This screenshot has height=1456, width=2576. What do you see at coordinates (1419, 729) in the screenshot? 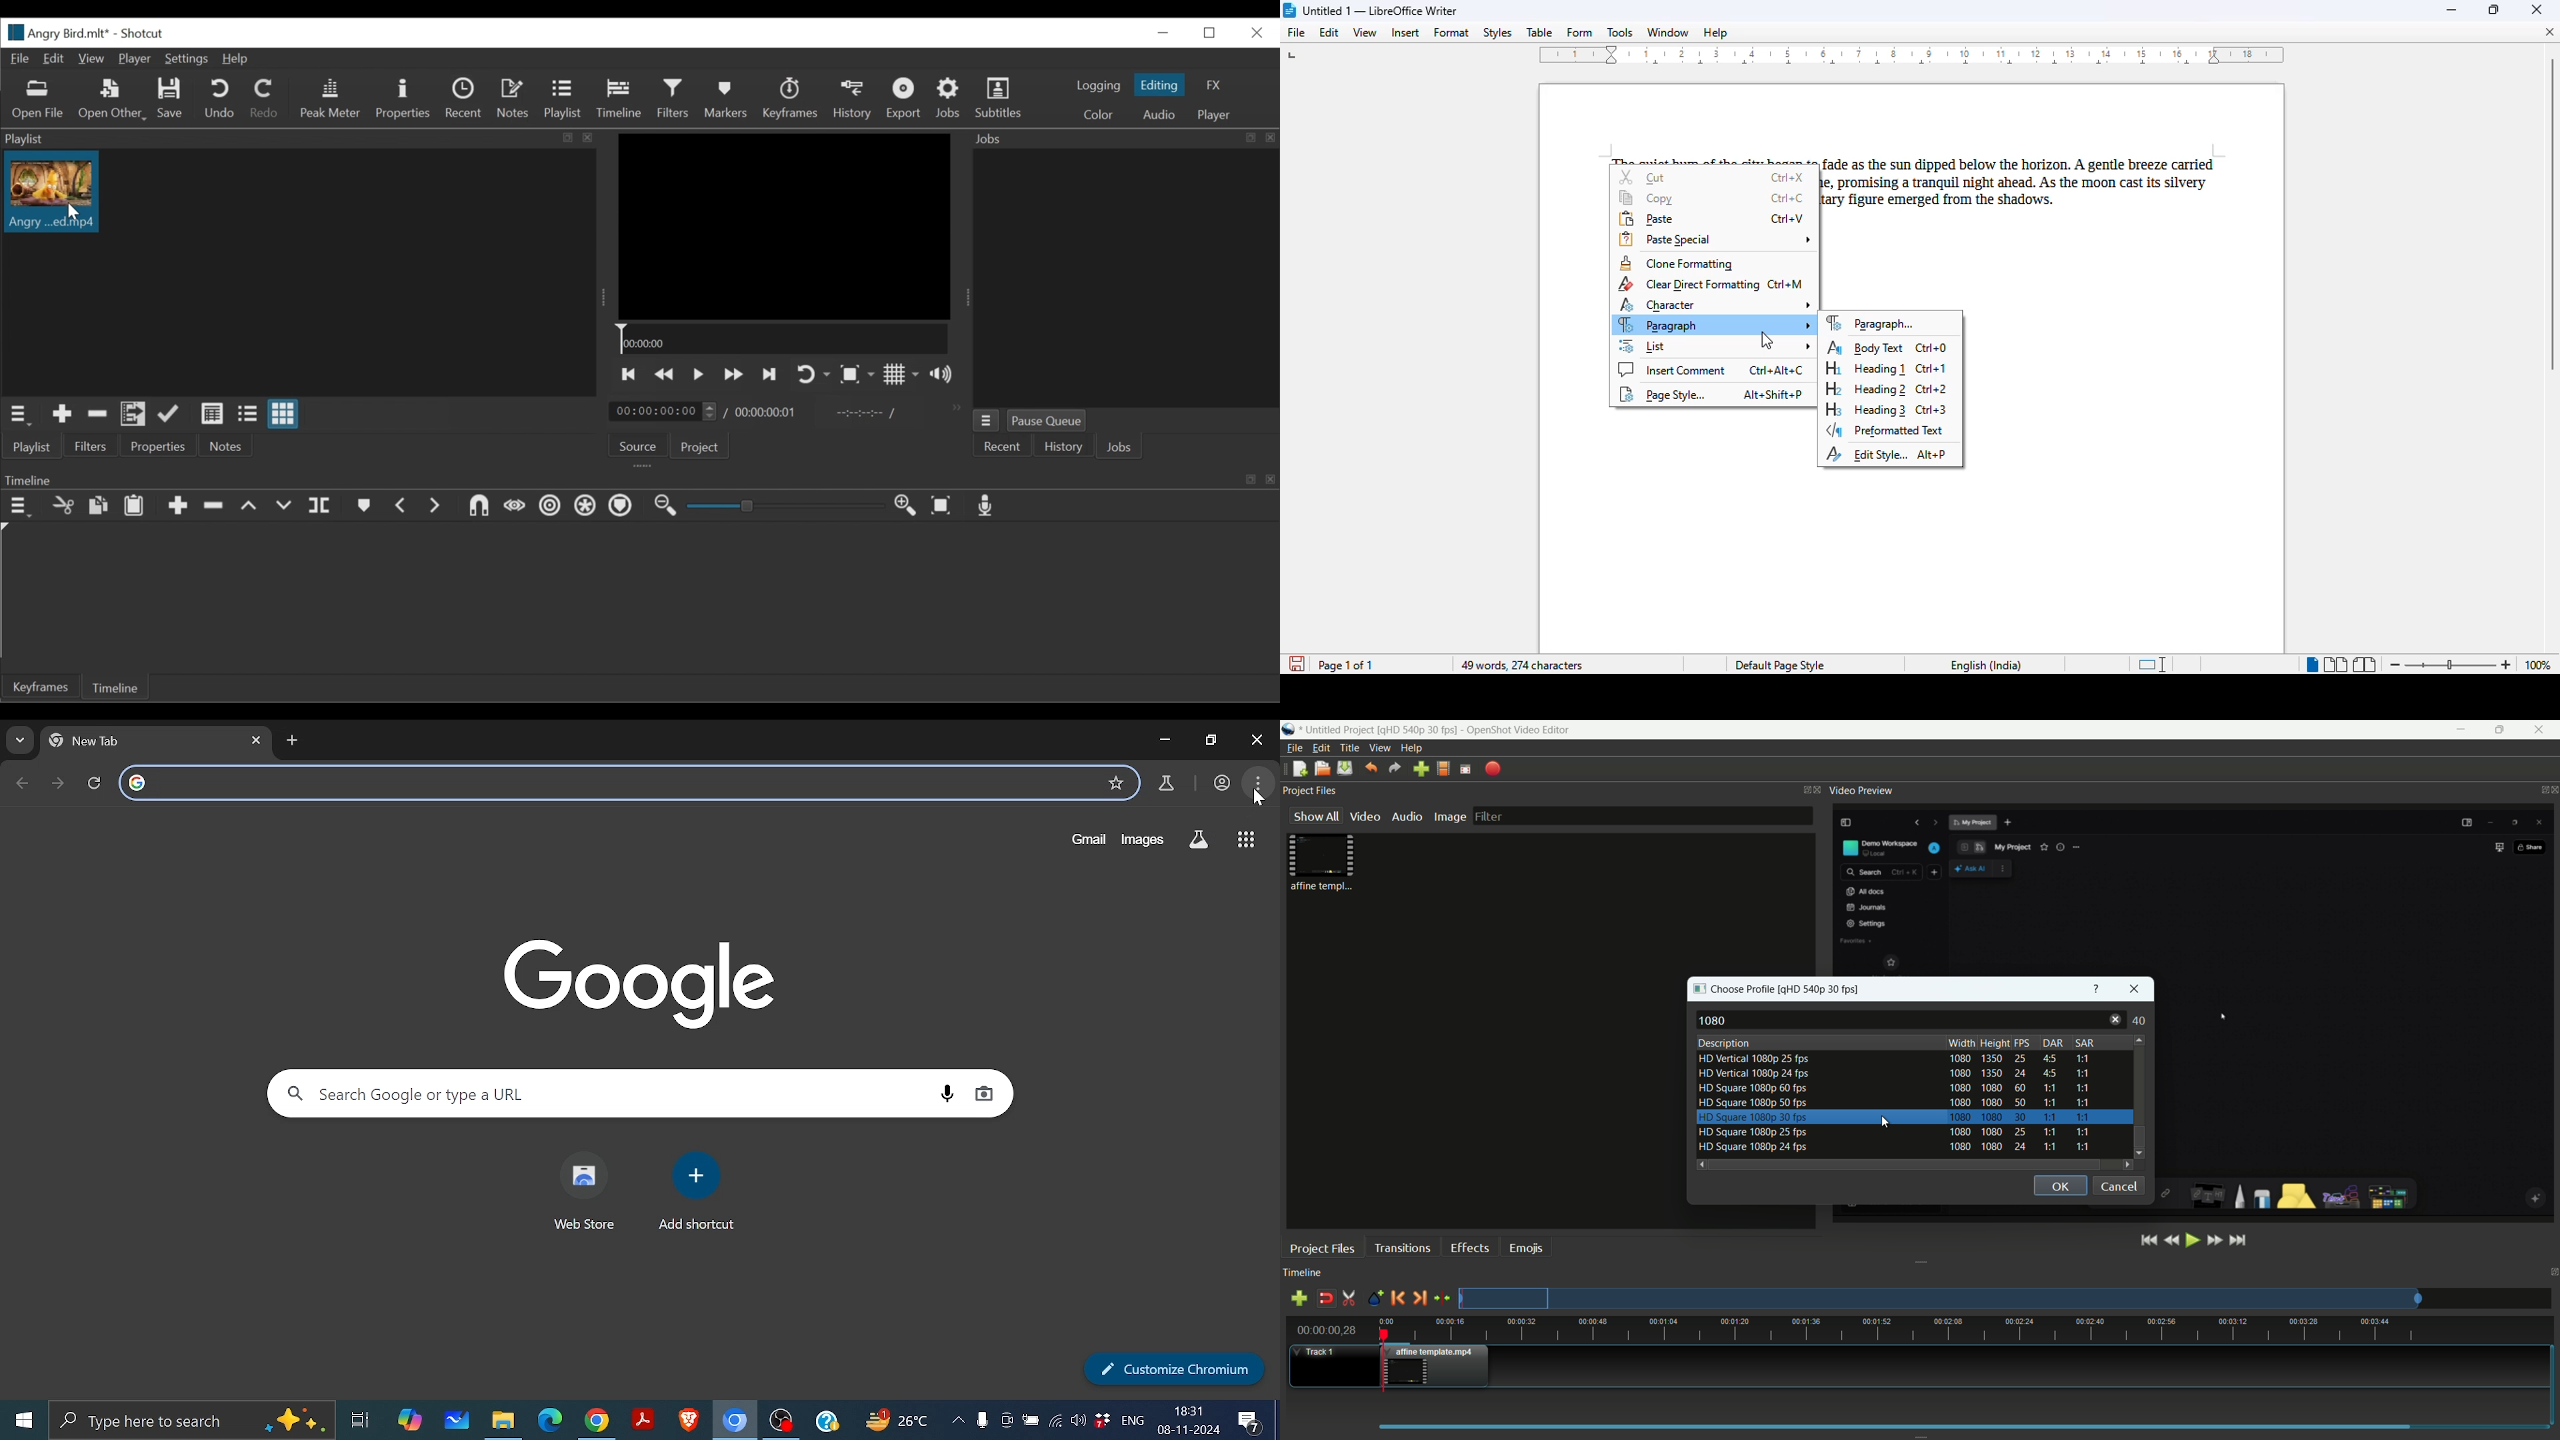
I see `profile` at bounding box center [1419, 729].